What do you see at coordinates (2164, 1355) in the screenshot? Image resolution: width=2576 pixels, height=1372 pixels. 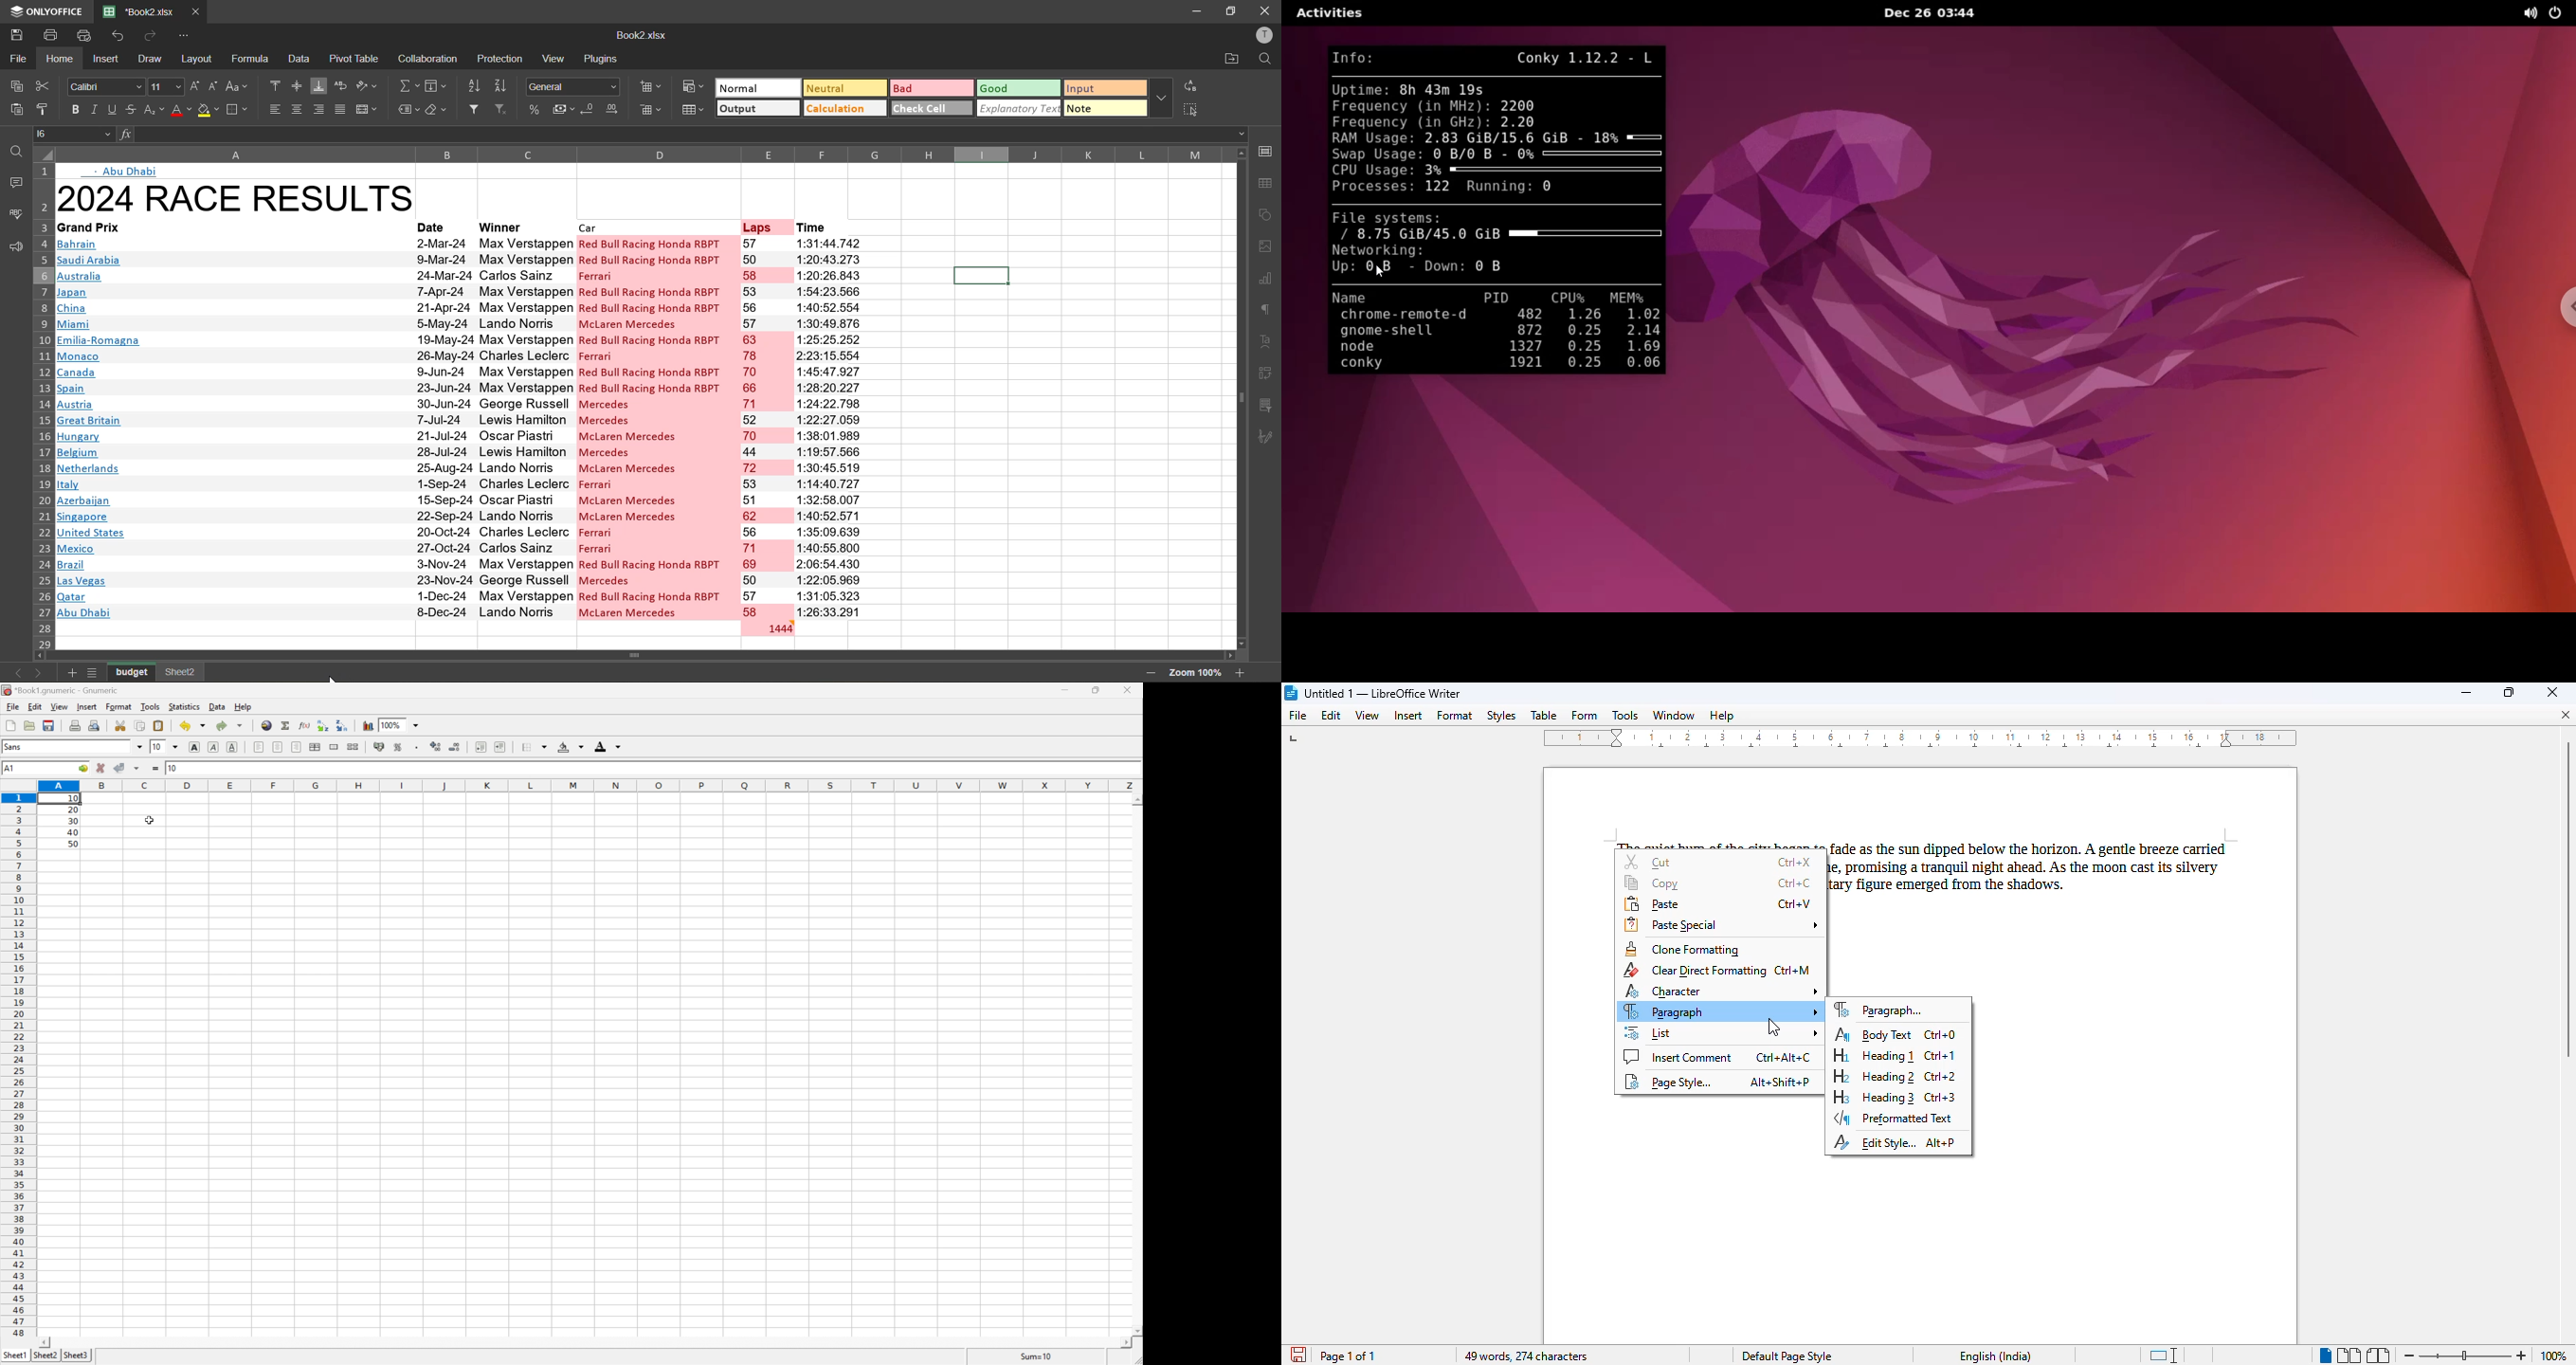 I see `standard selection` at bounding box center [2164, 1355].